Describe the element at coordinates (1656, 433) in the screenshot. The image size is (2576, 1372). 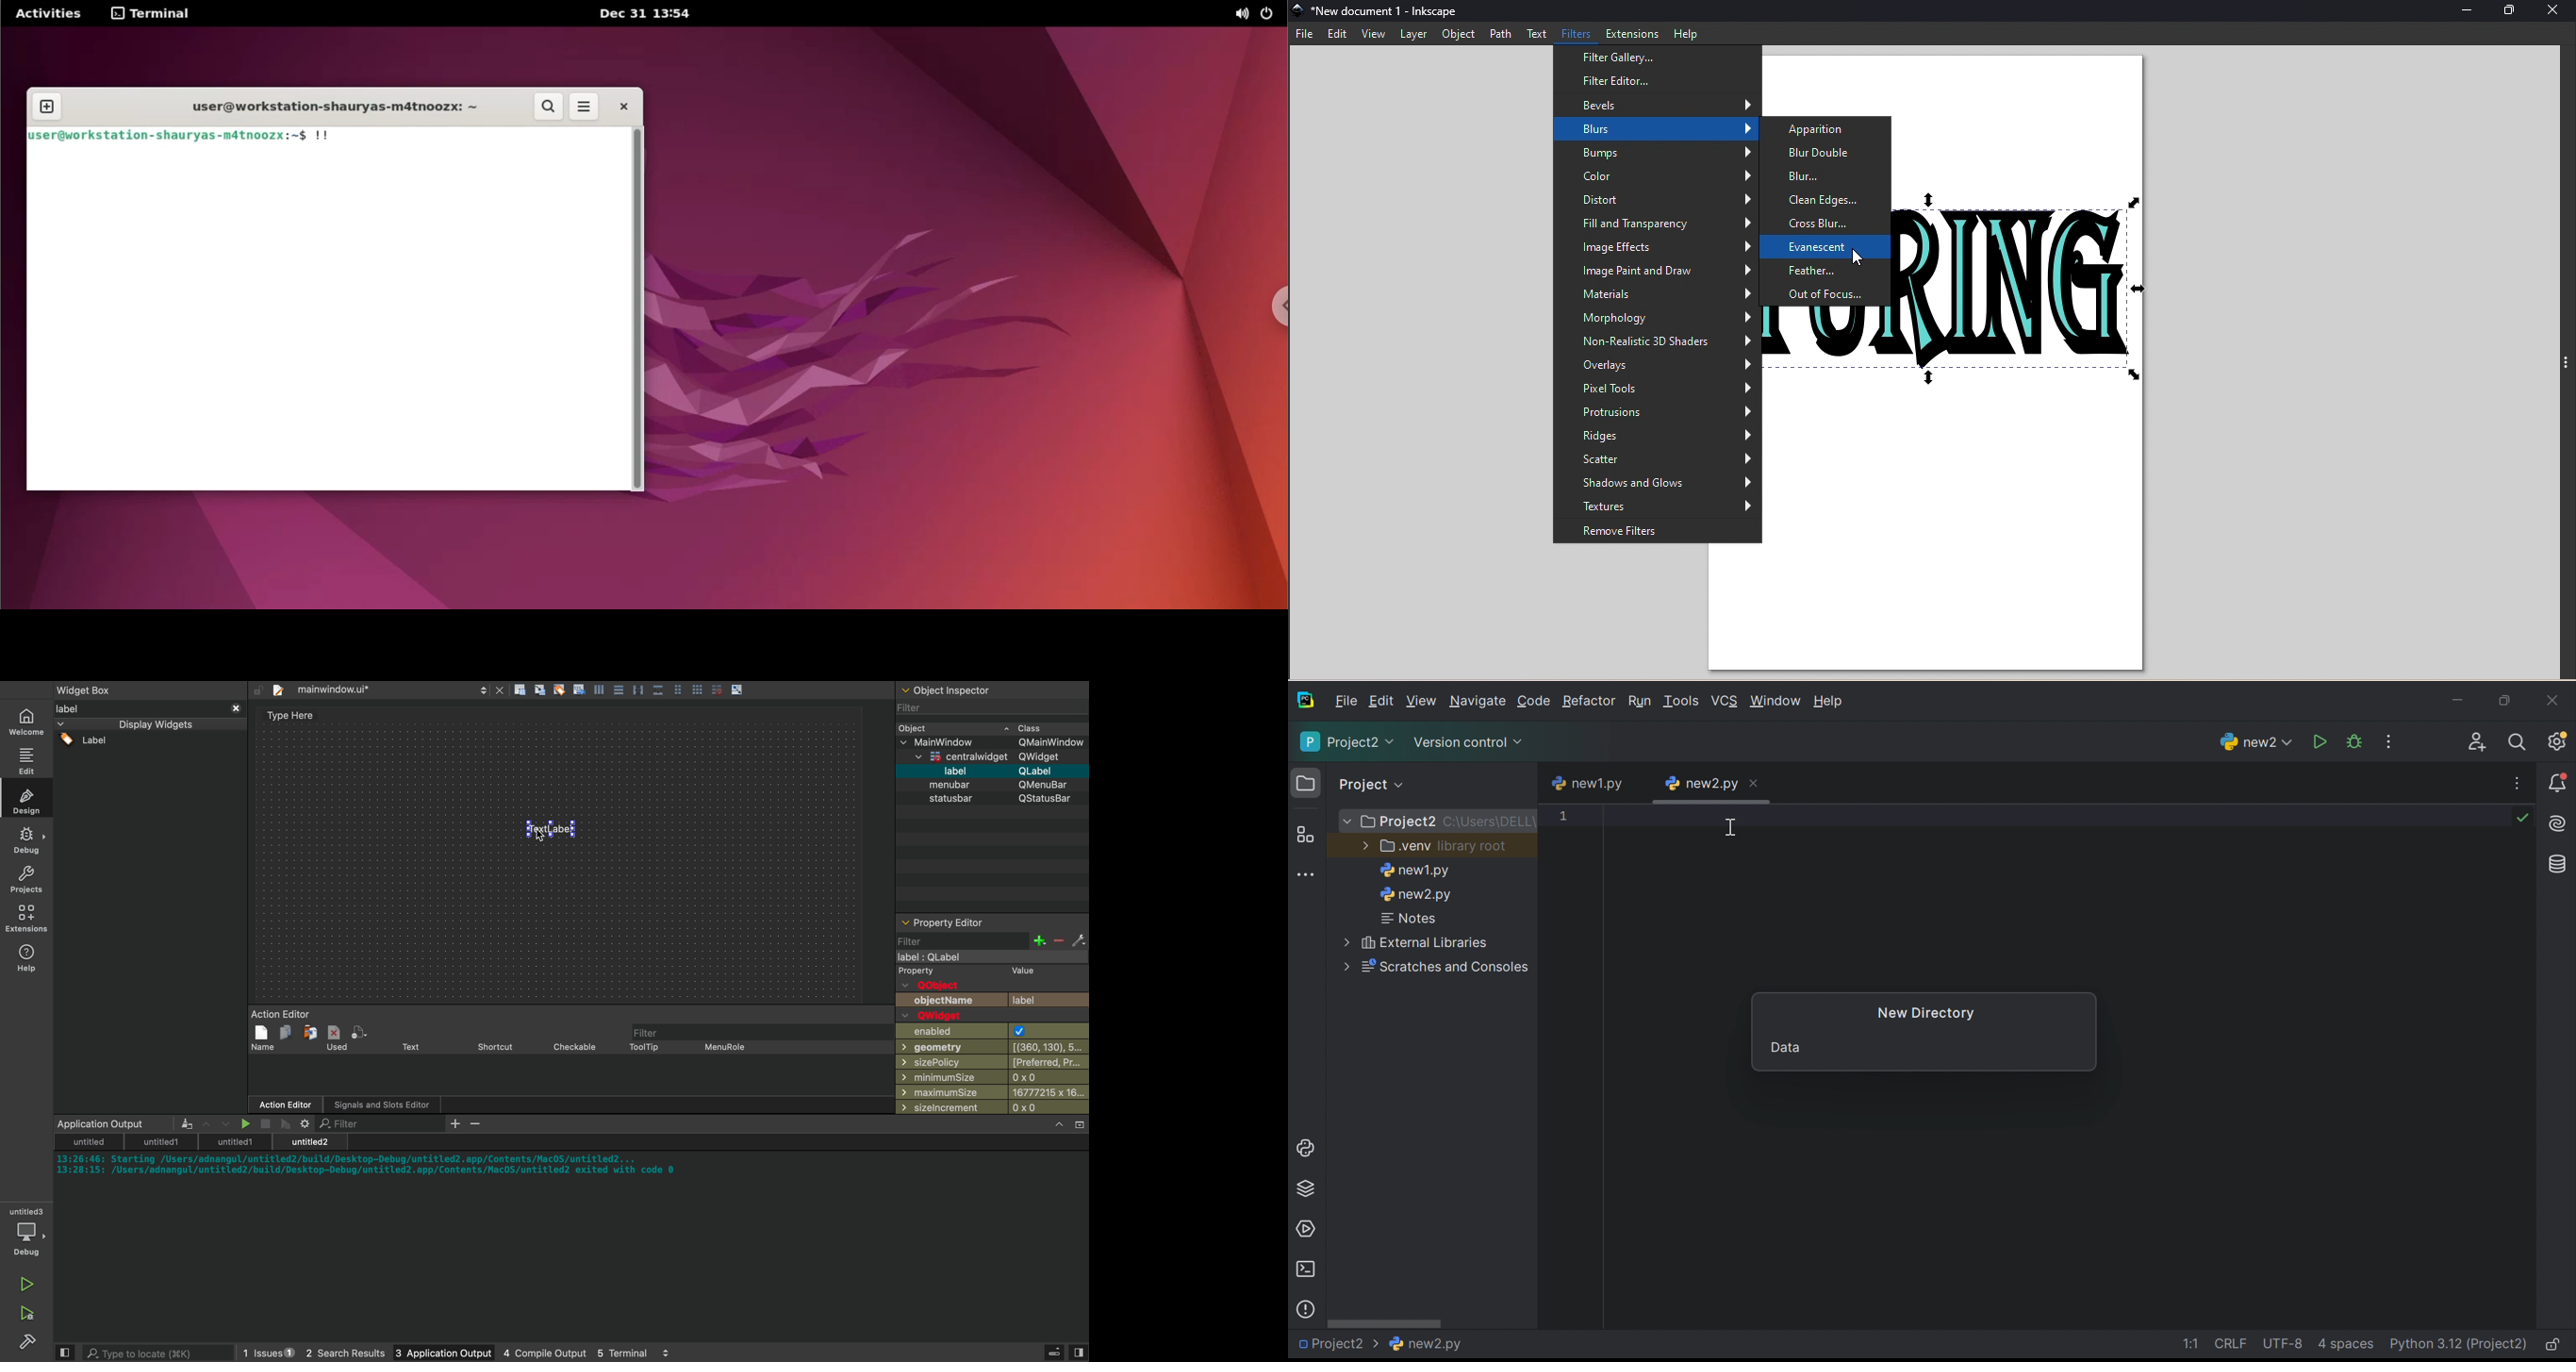
I see `Ridges` at that location.